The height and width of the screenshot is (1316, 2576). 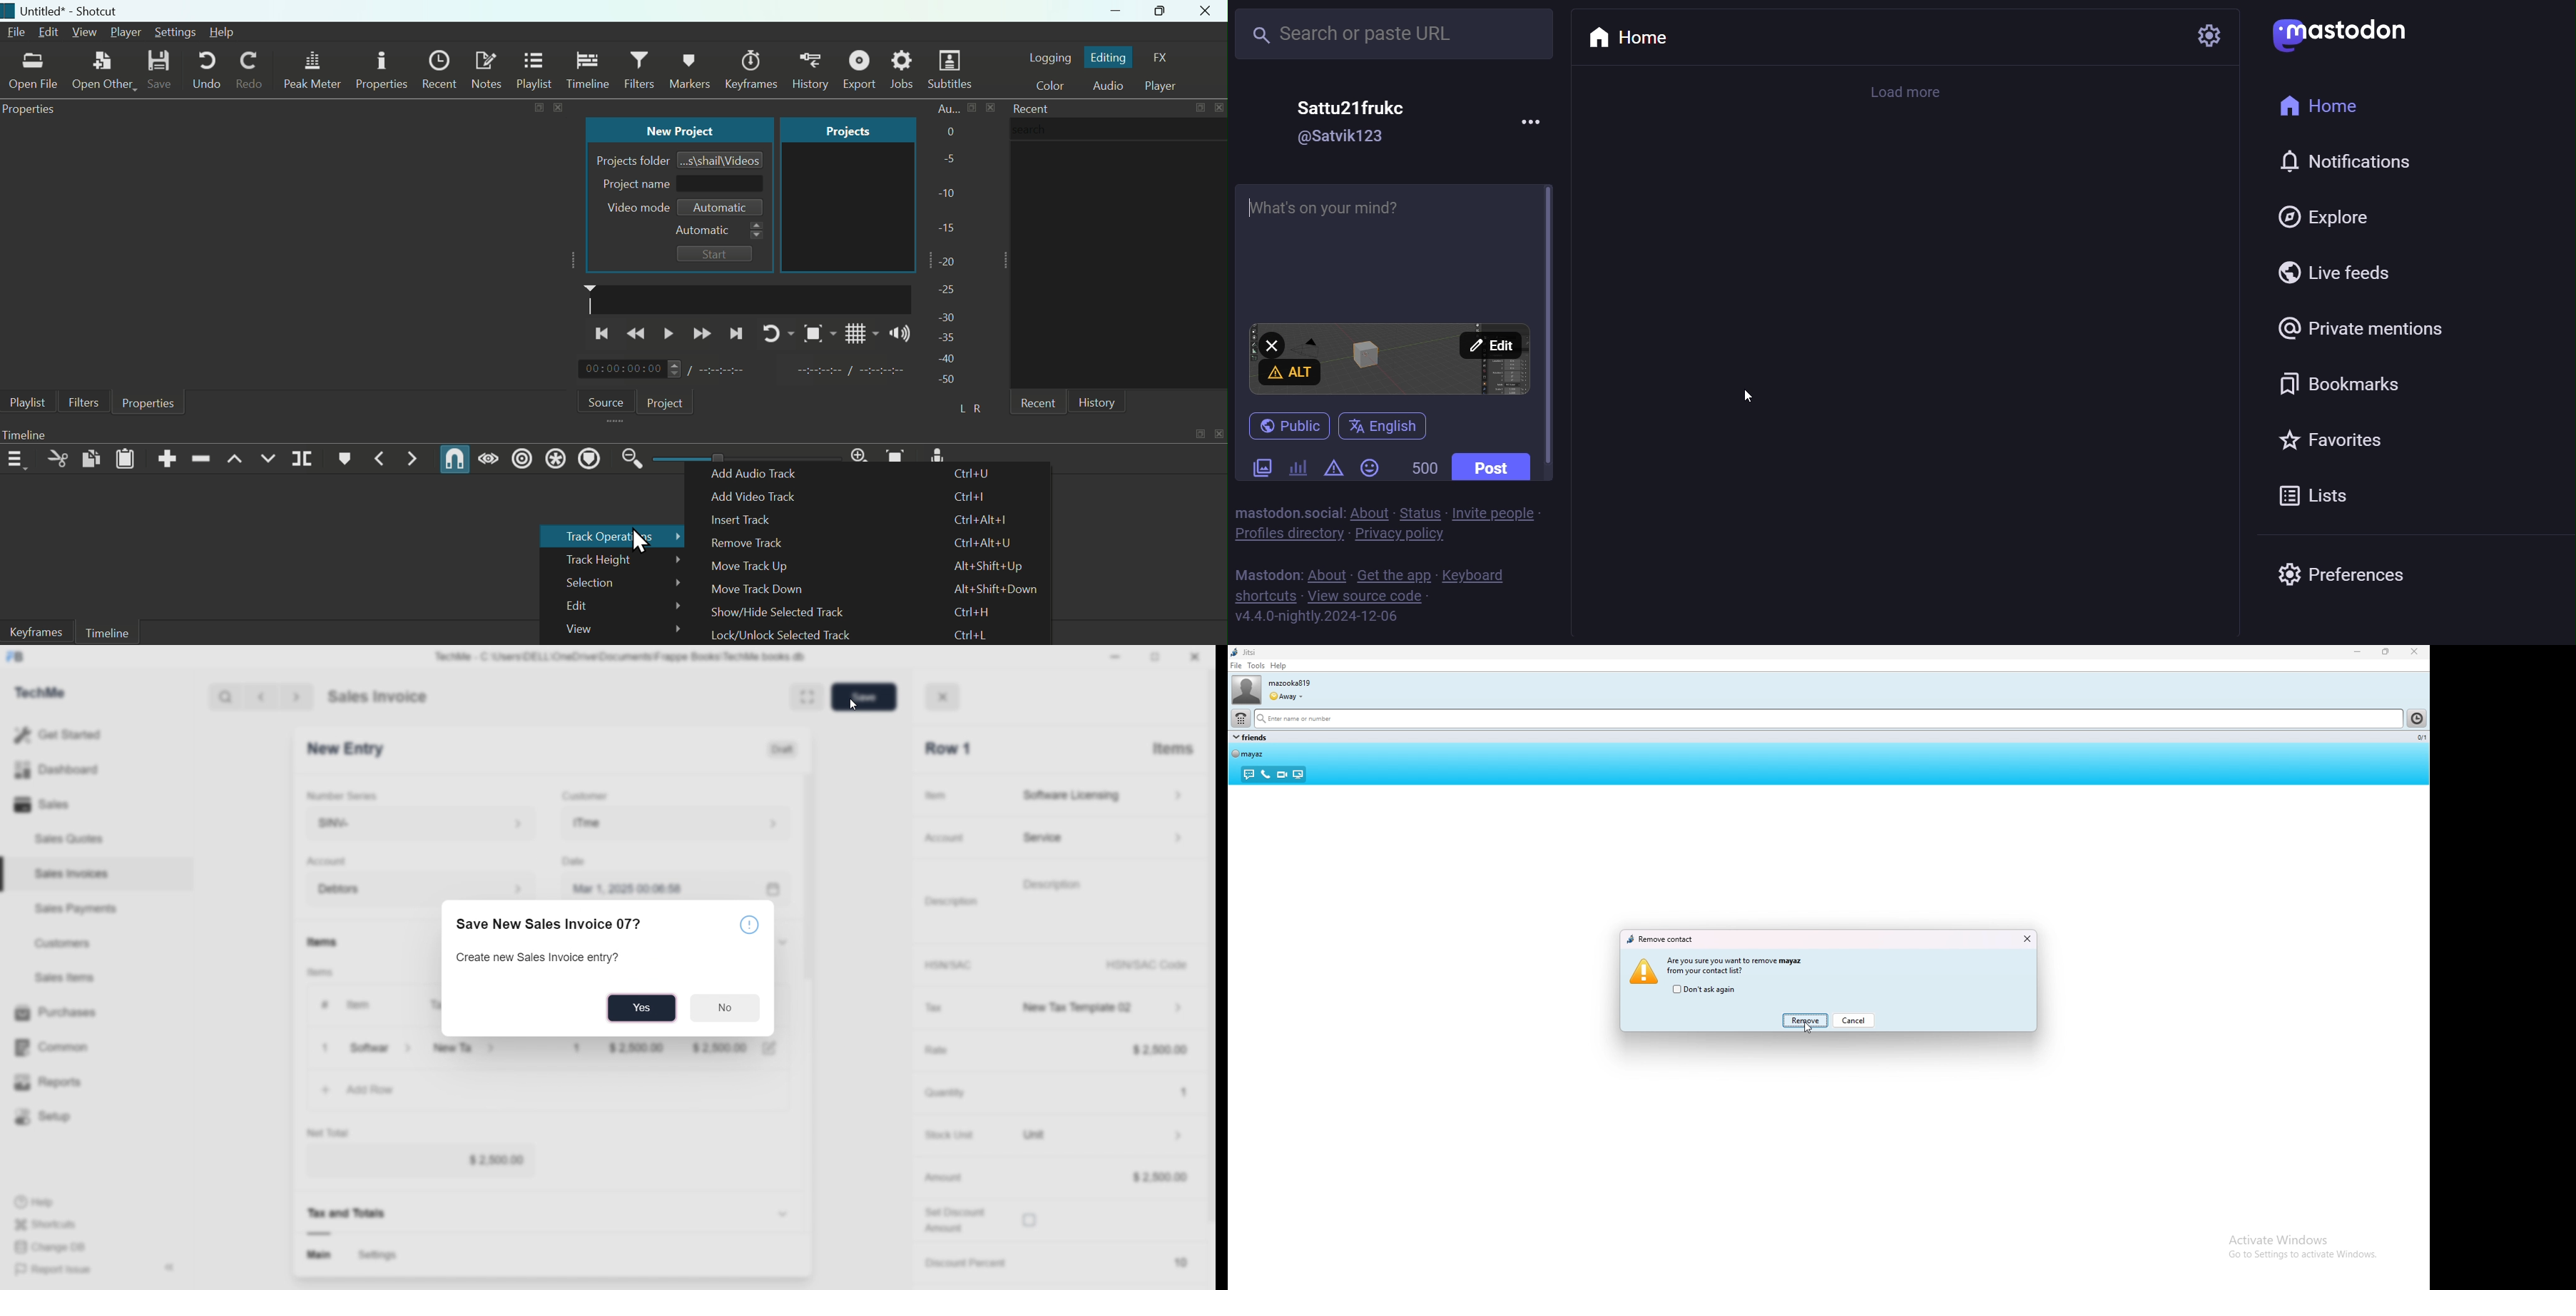 I want to click on private mention, so click(x=2362, y=330).